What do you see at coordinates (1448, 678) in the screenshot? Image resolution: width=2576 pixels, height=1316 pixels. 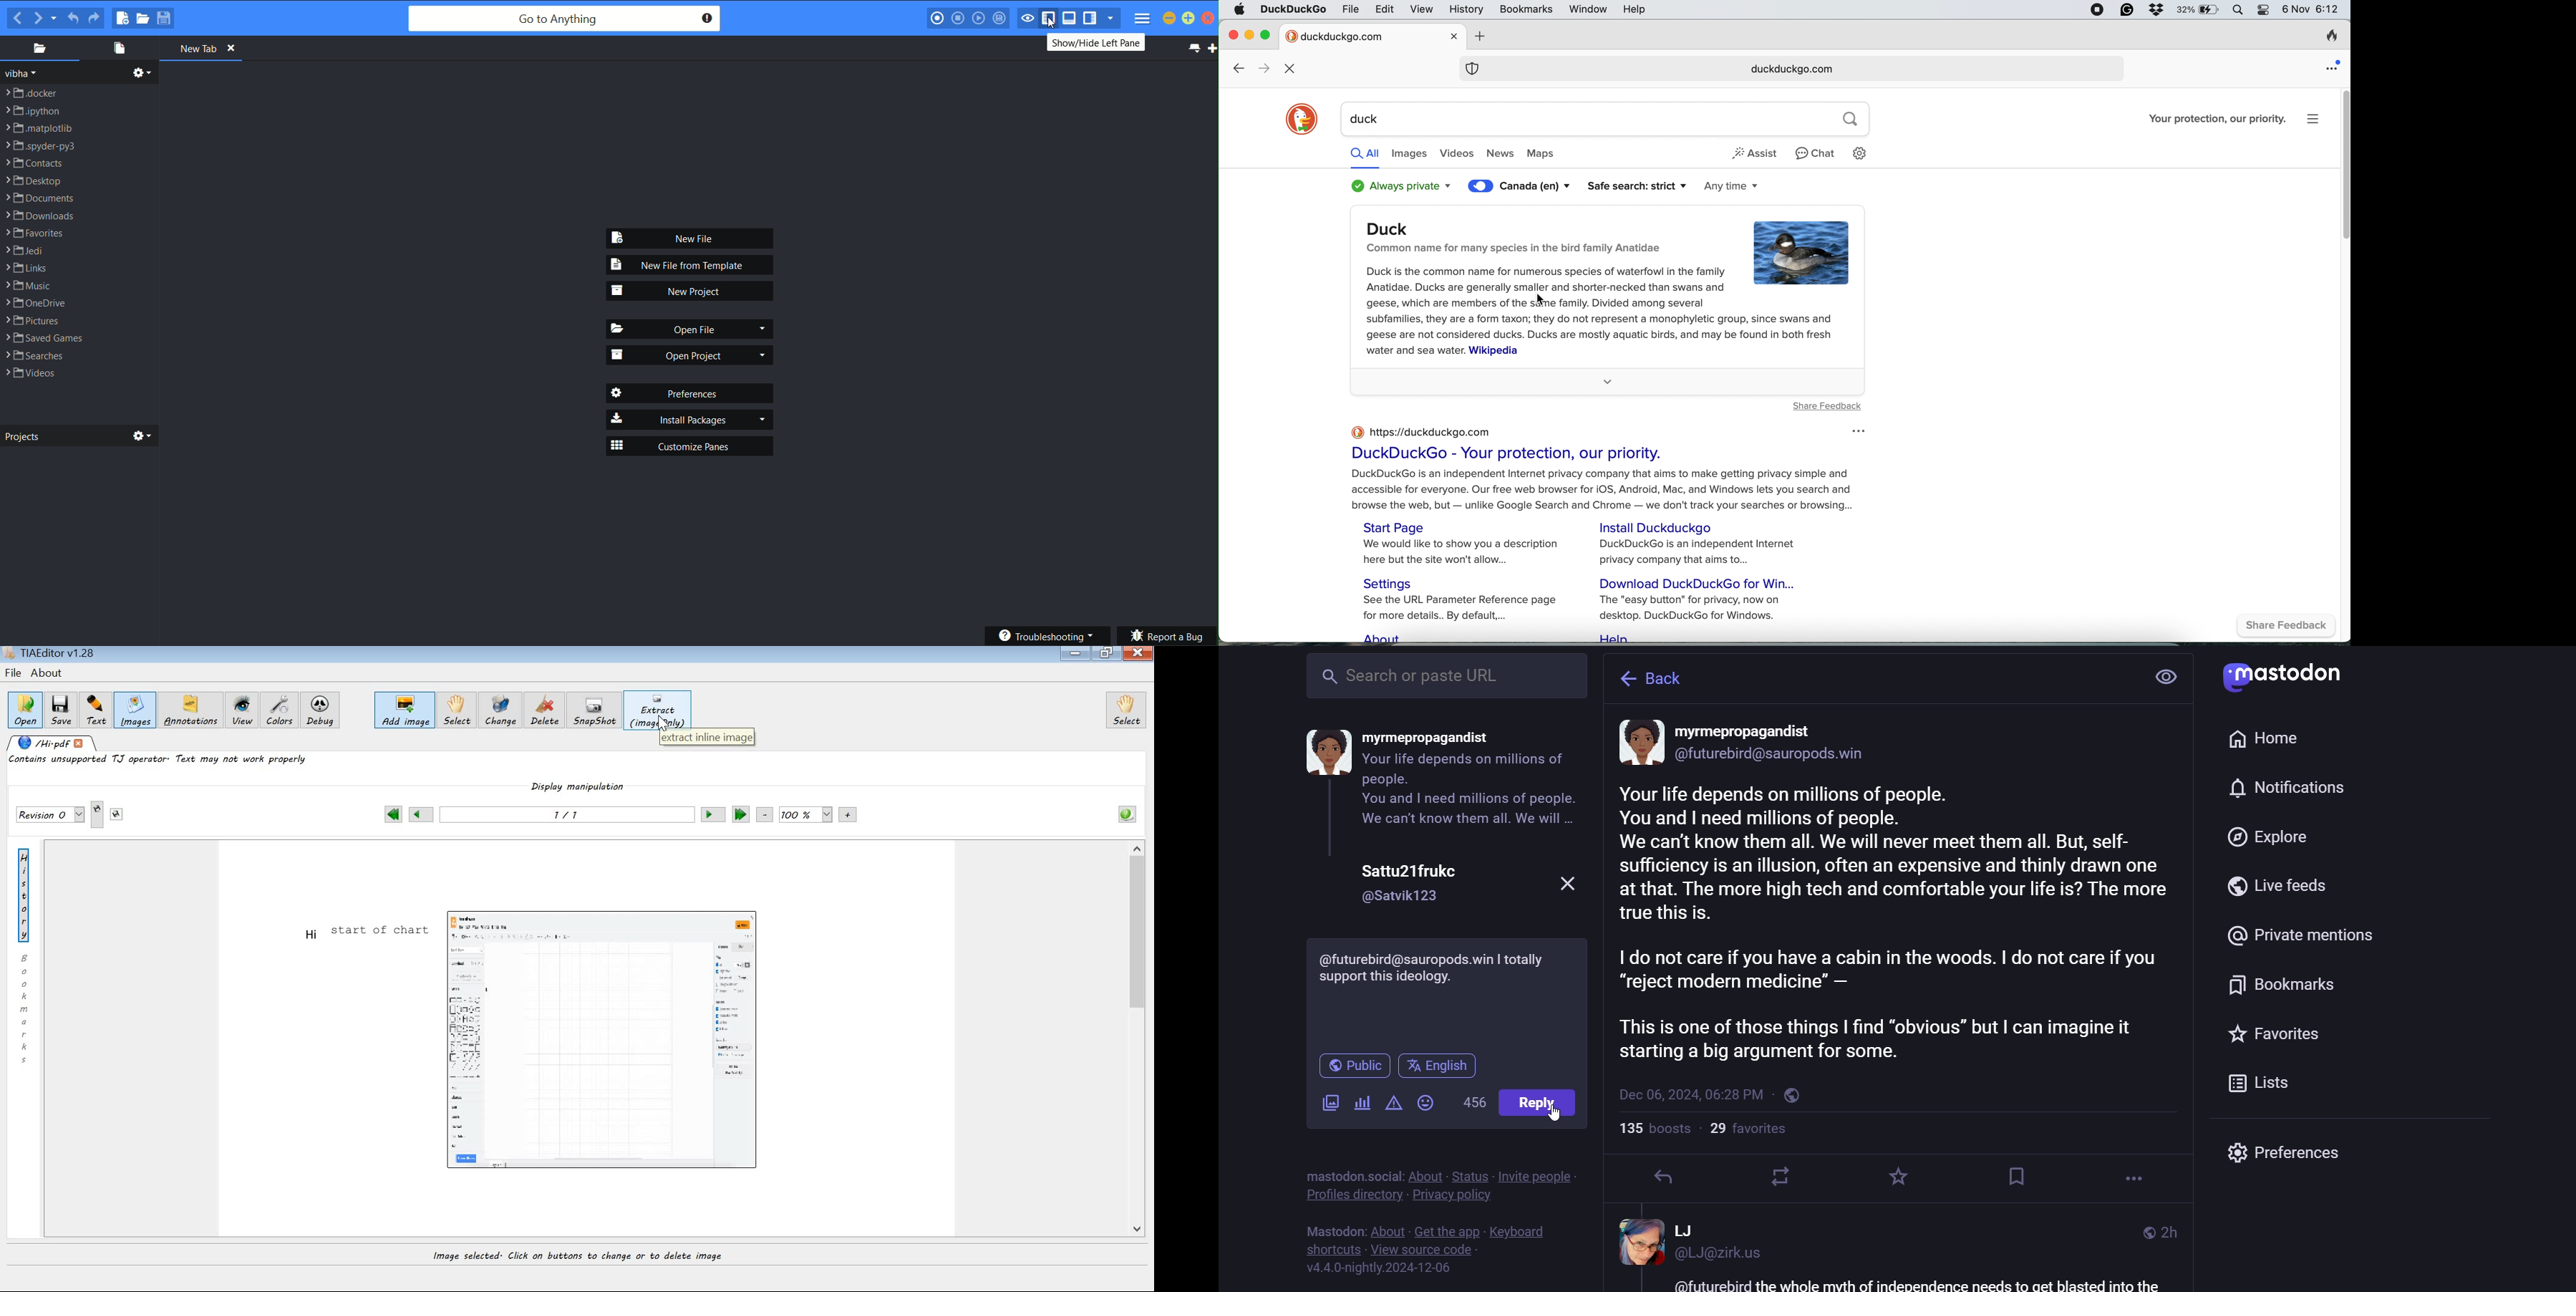 I see `search` at bounding box center [1448, 678].